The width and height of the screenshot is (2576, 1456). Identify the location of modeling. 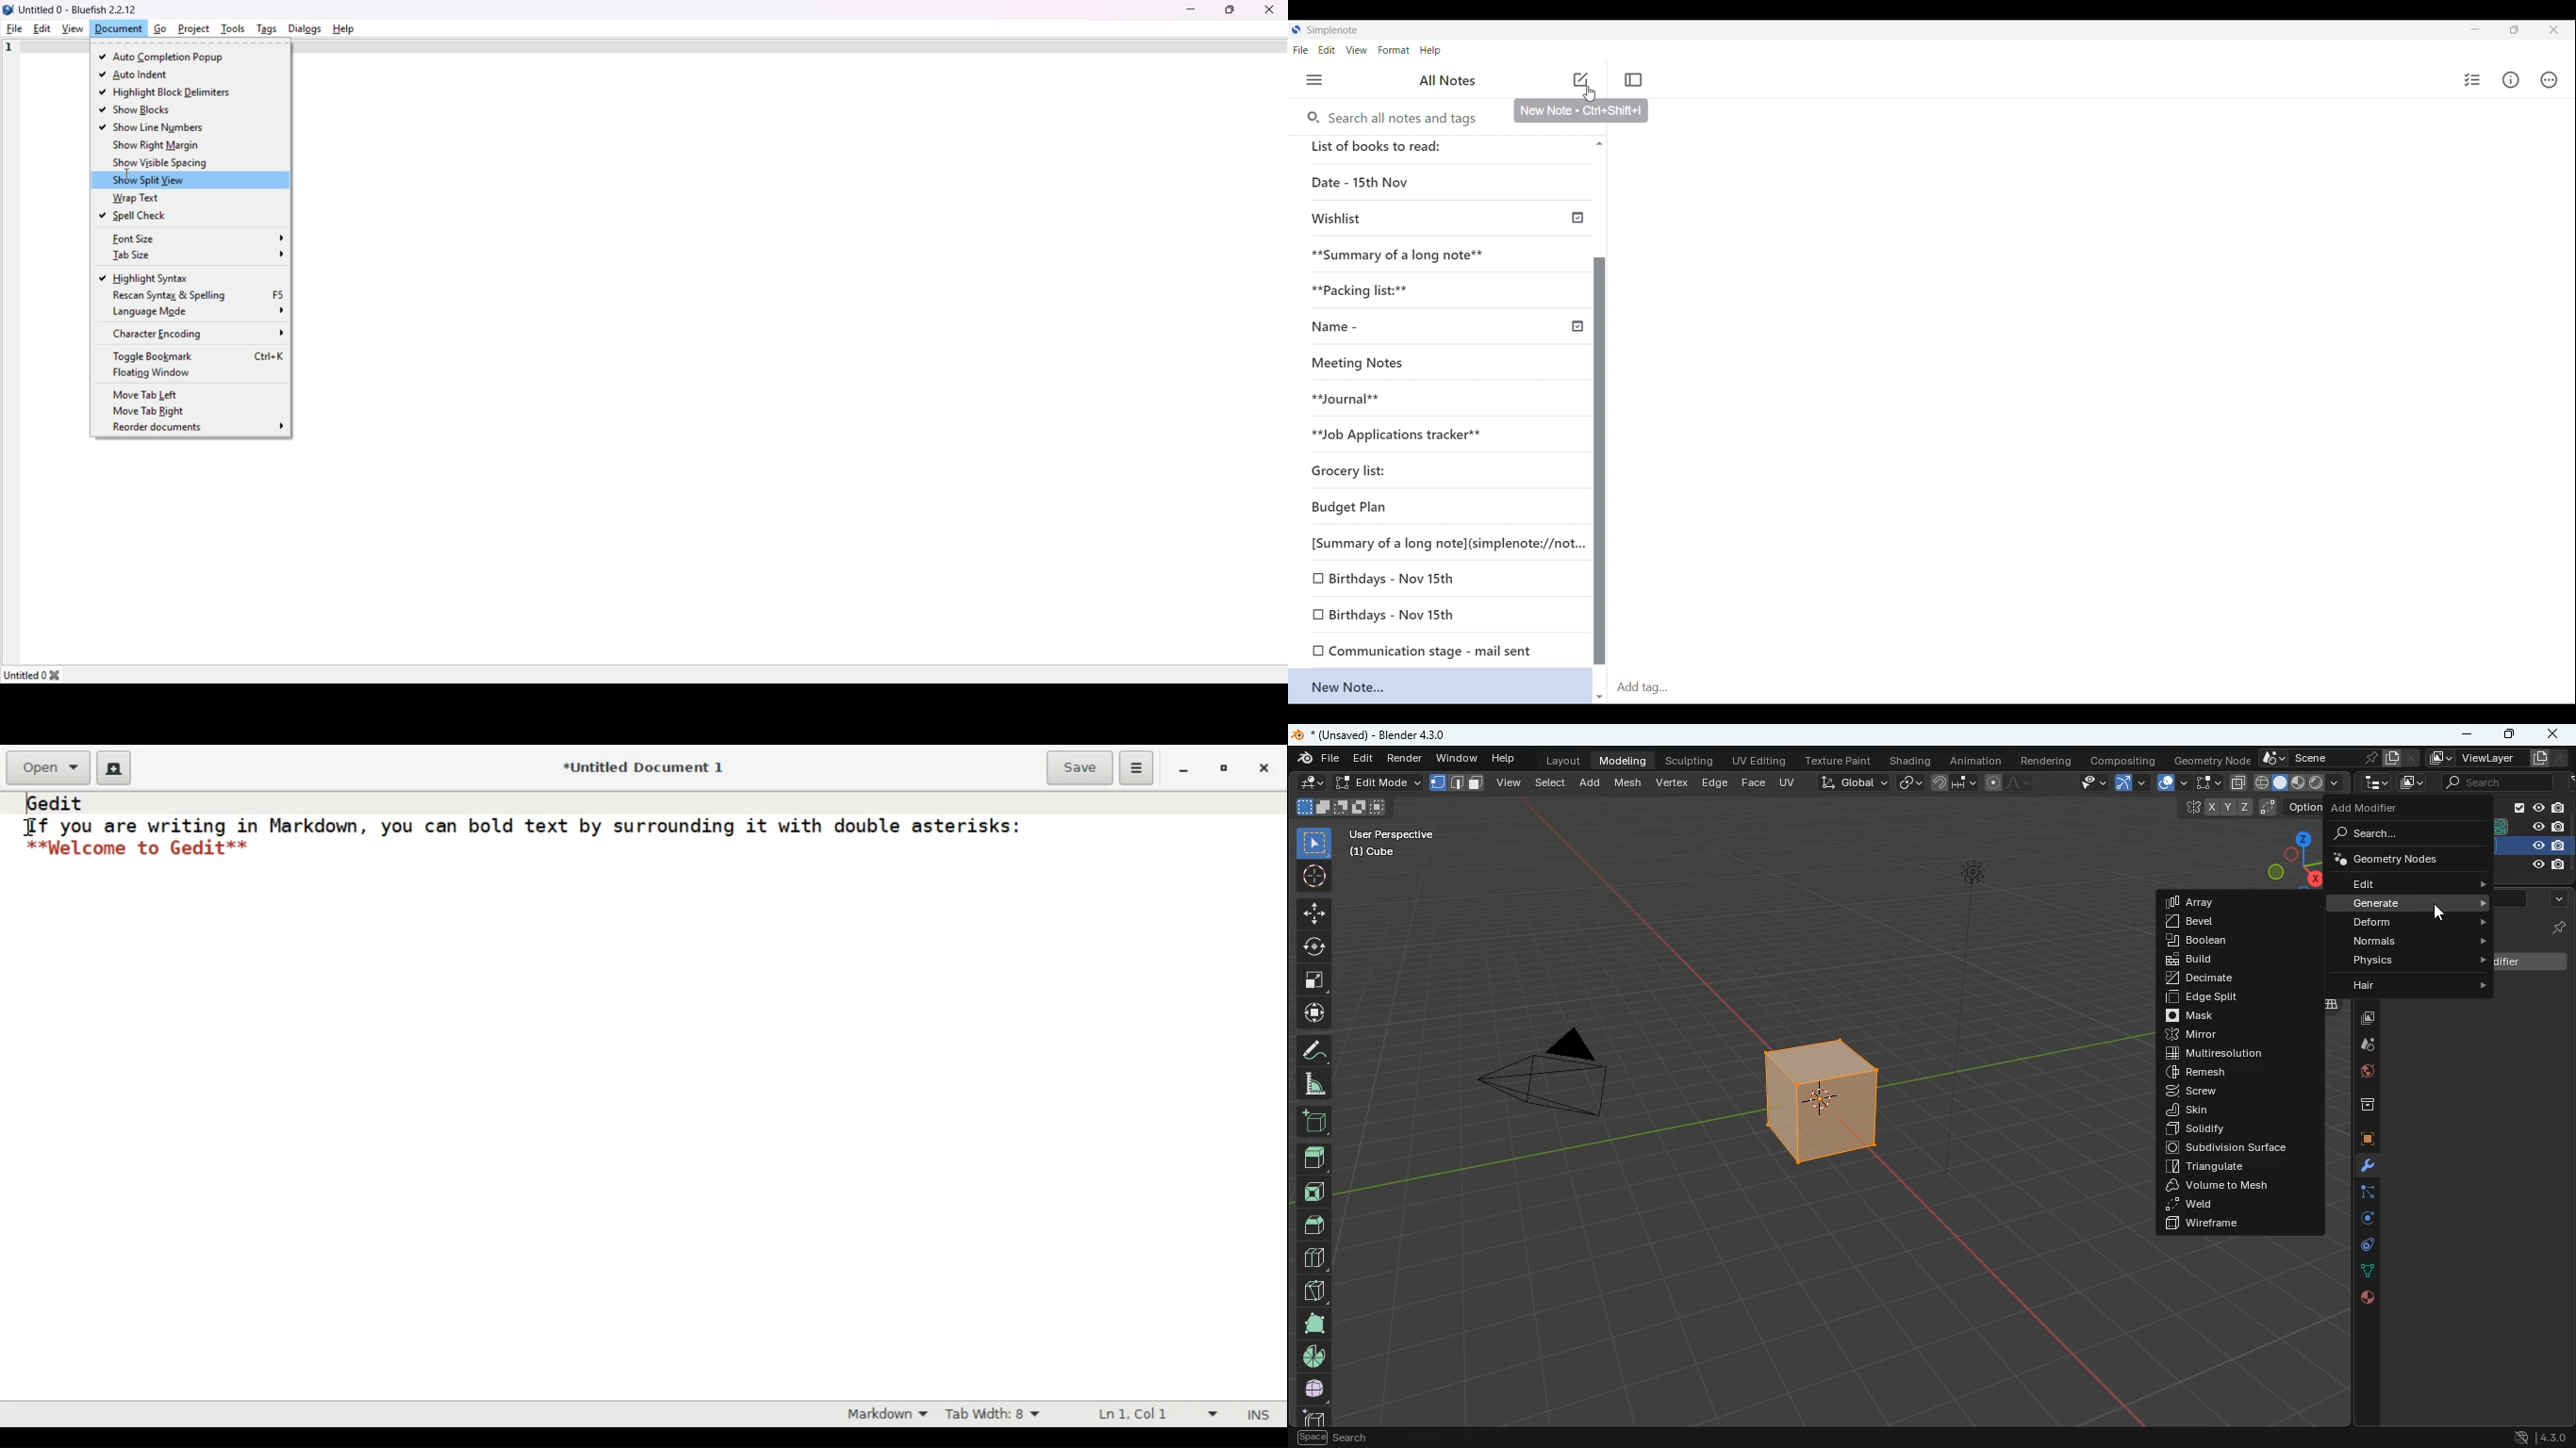
(1628, 760).